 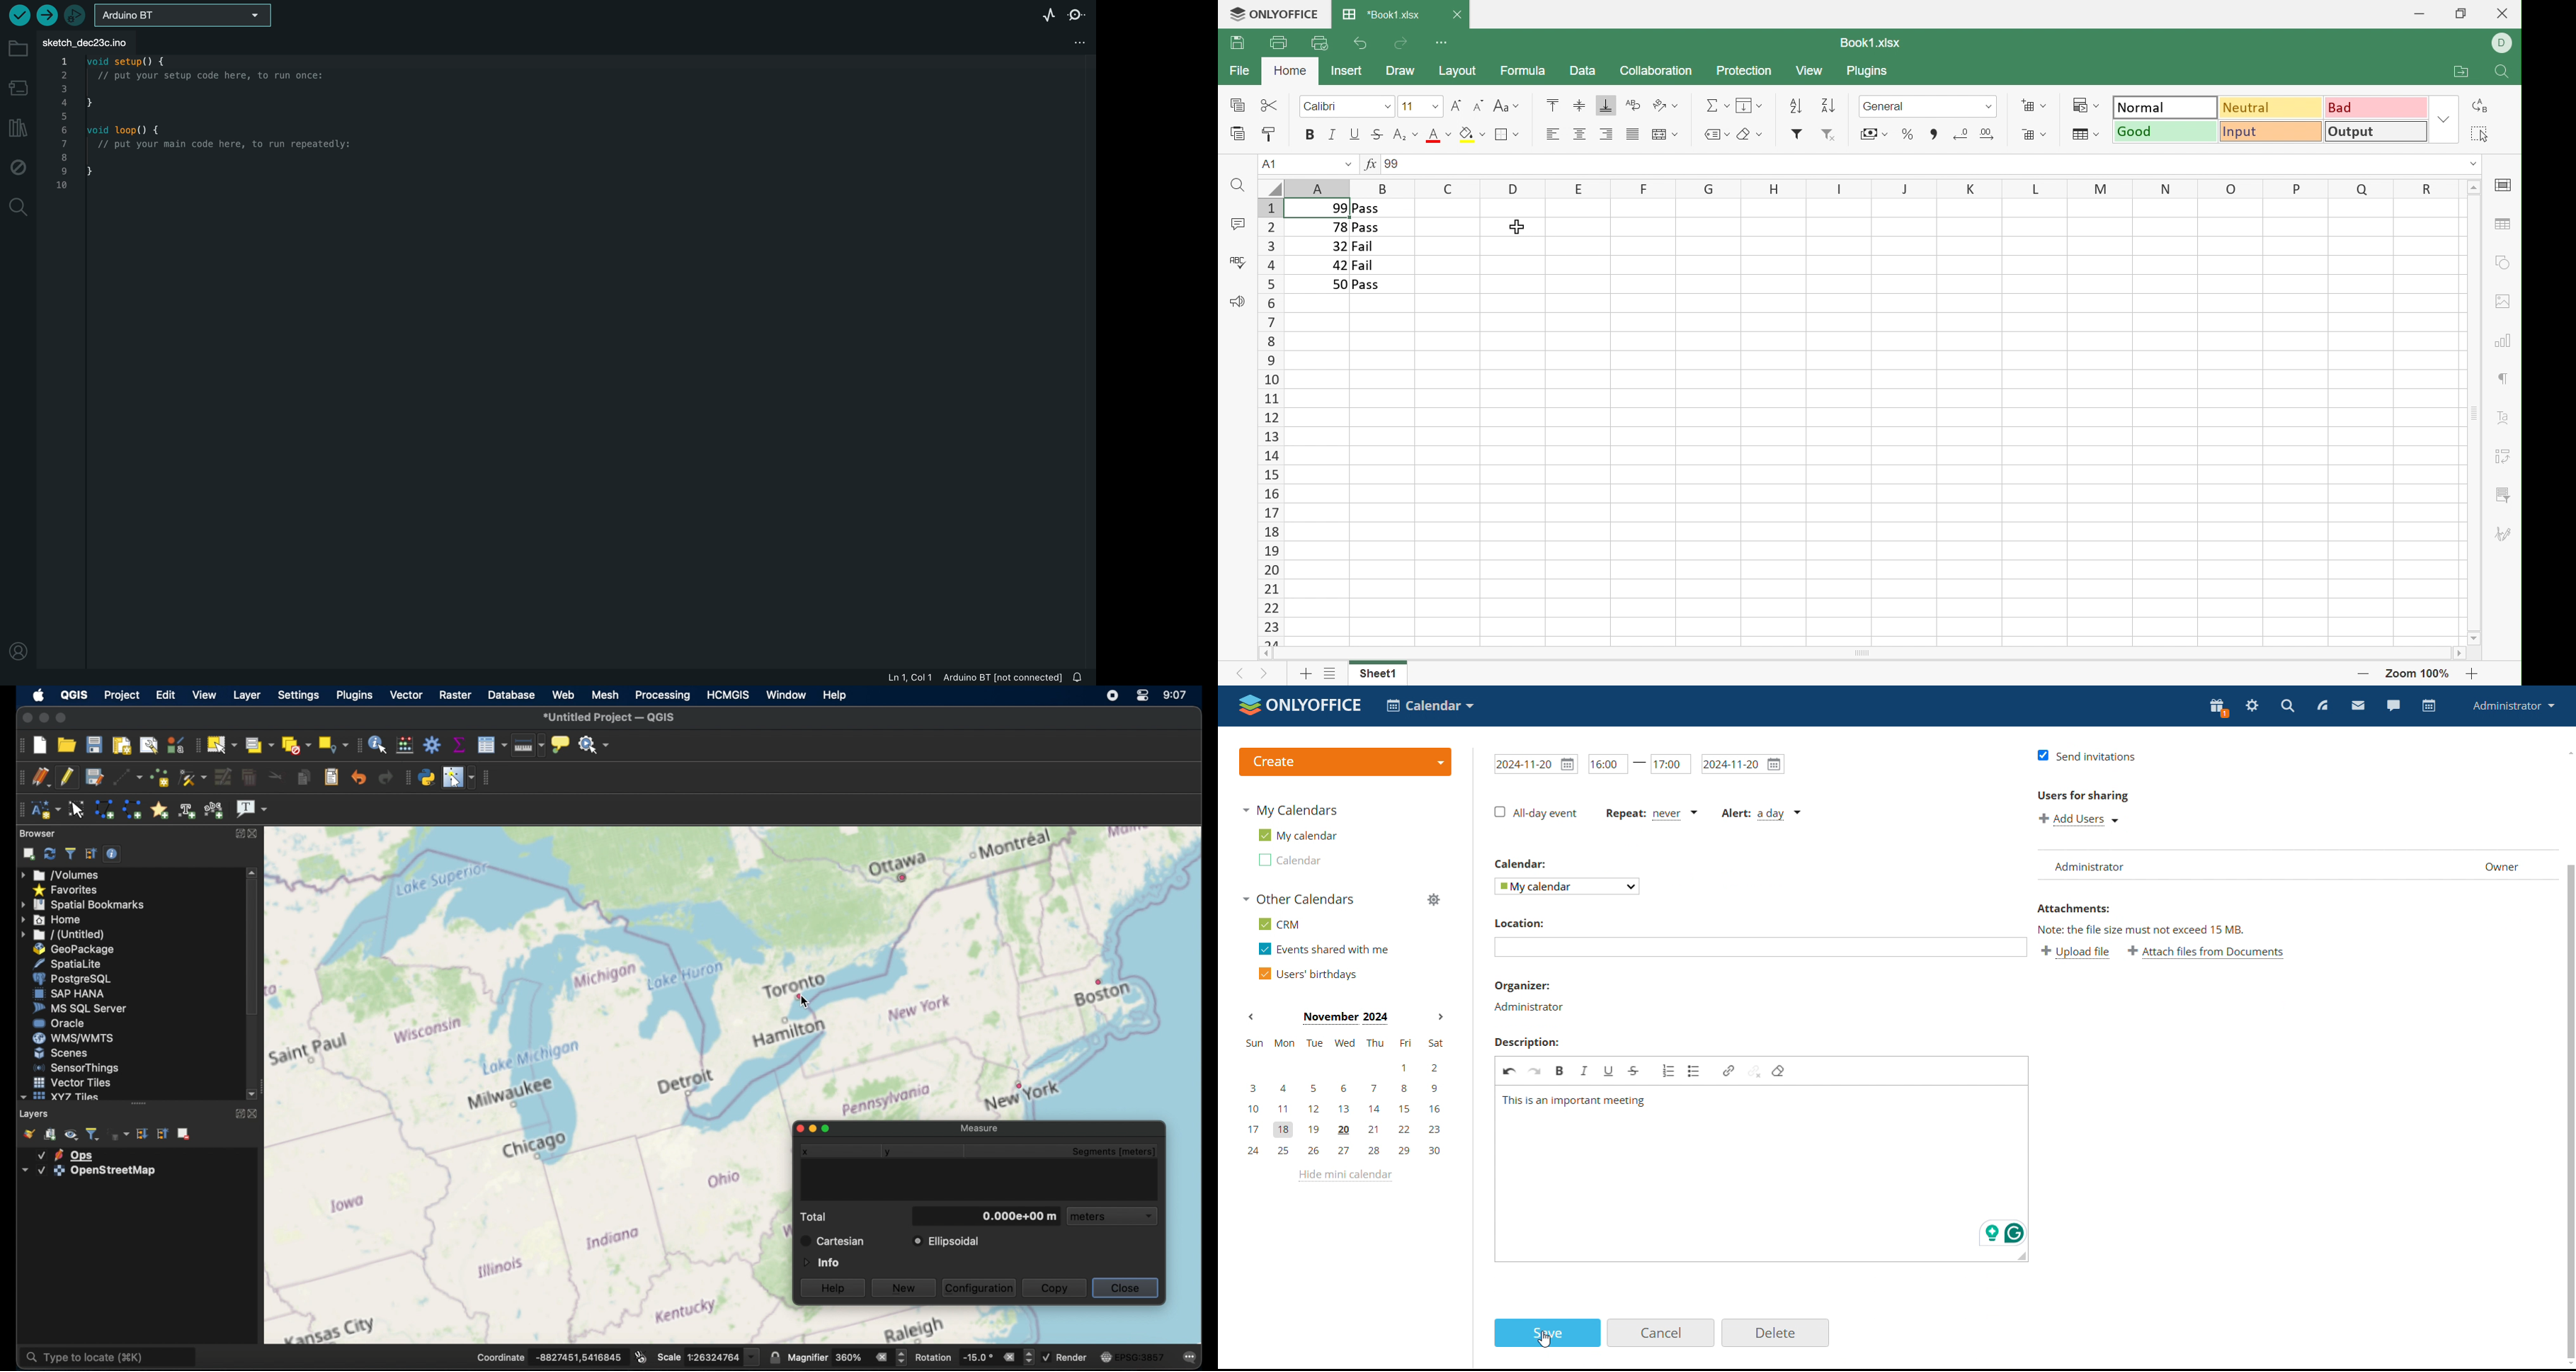 I want to click on Fill, so click(x=1750, y=105).